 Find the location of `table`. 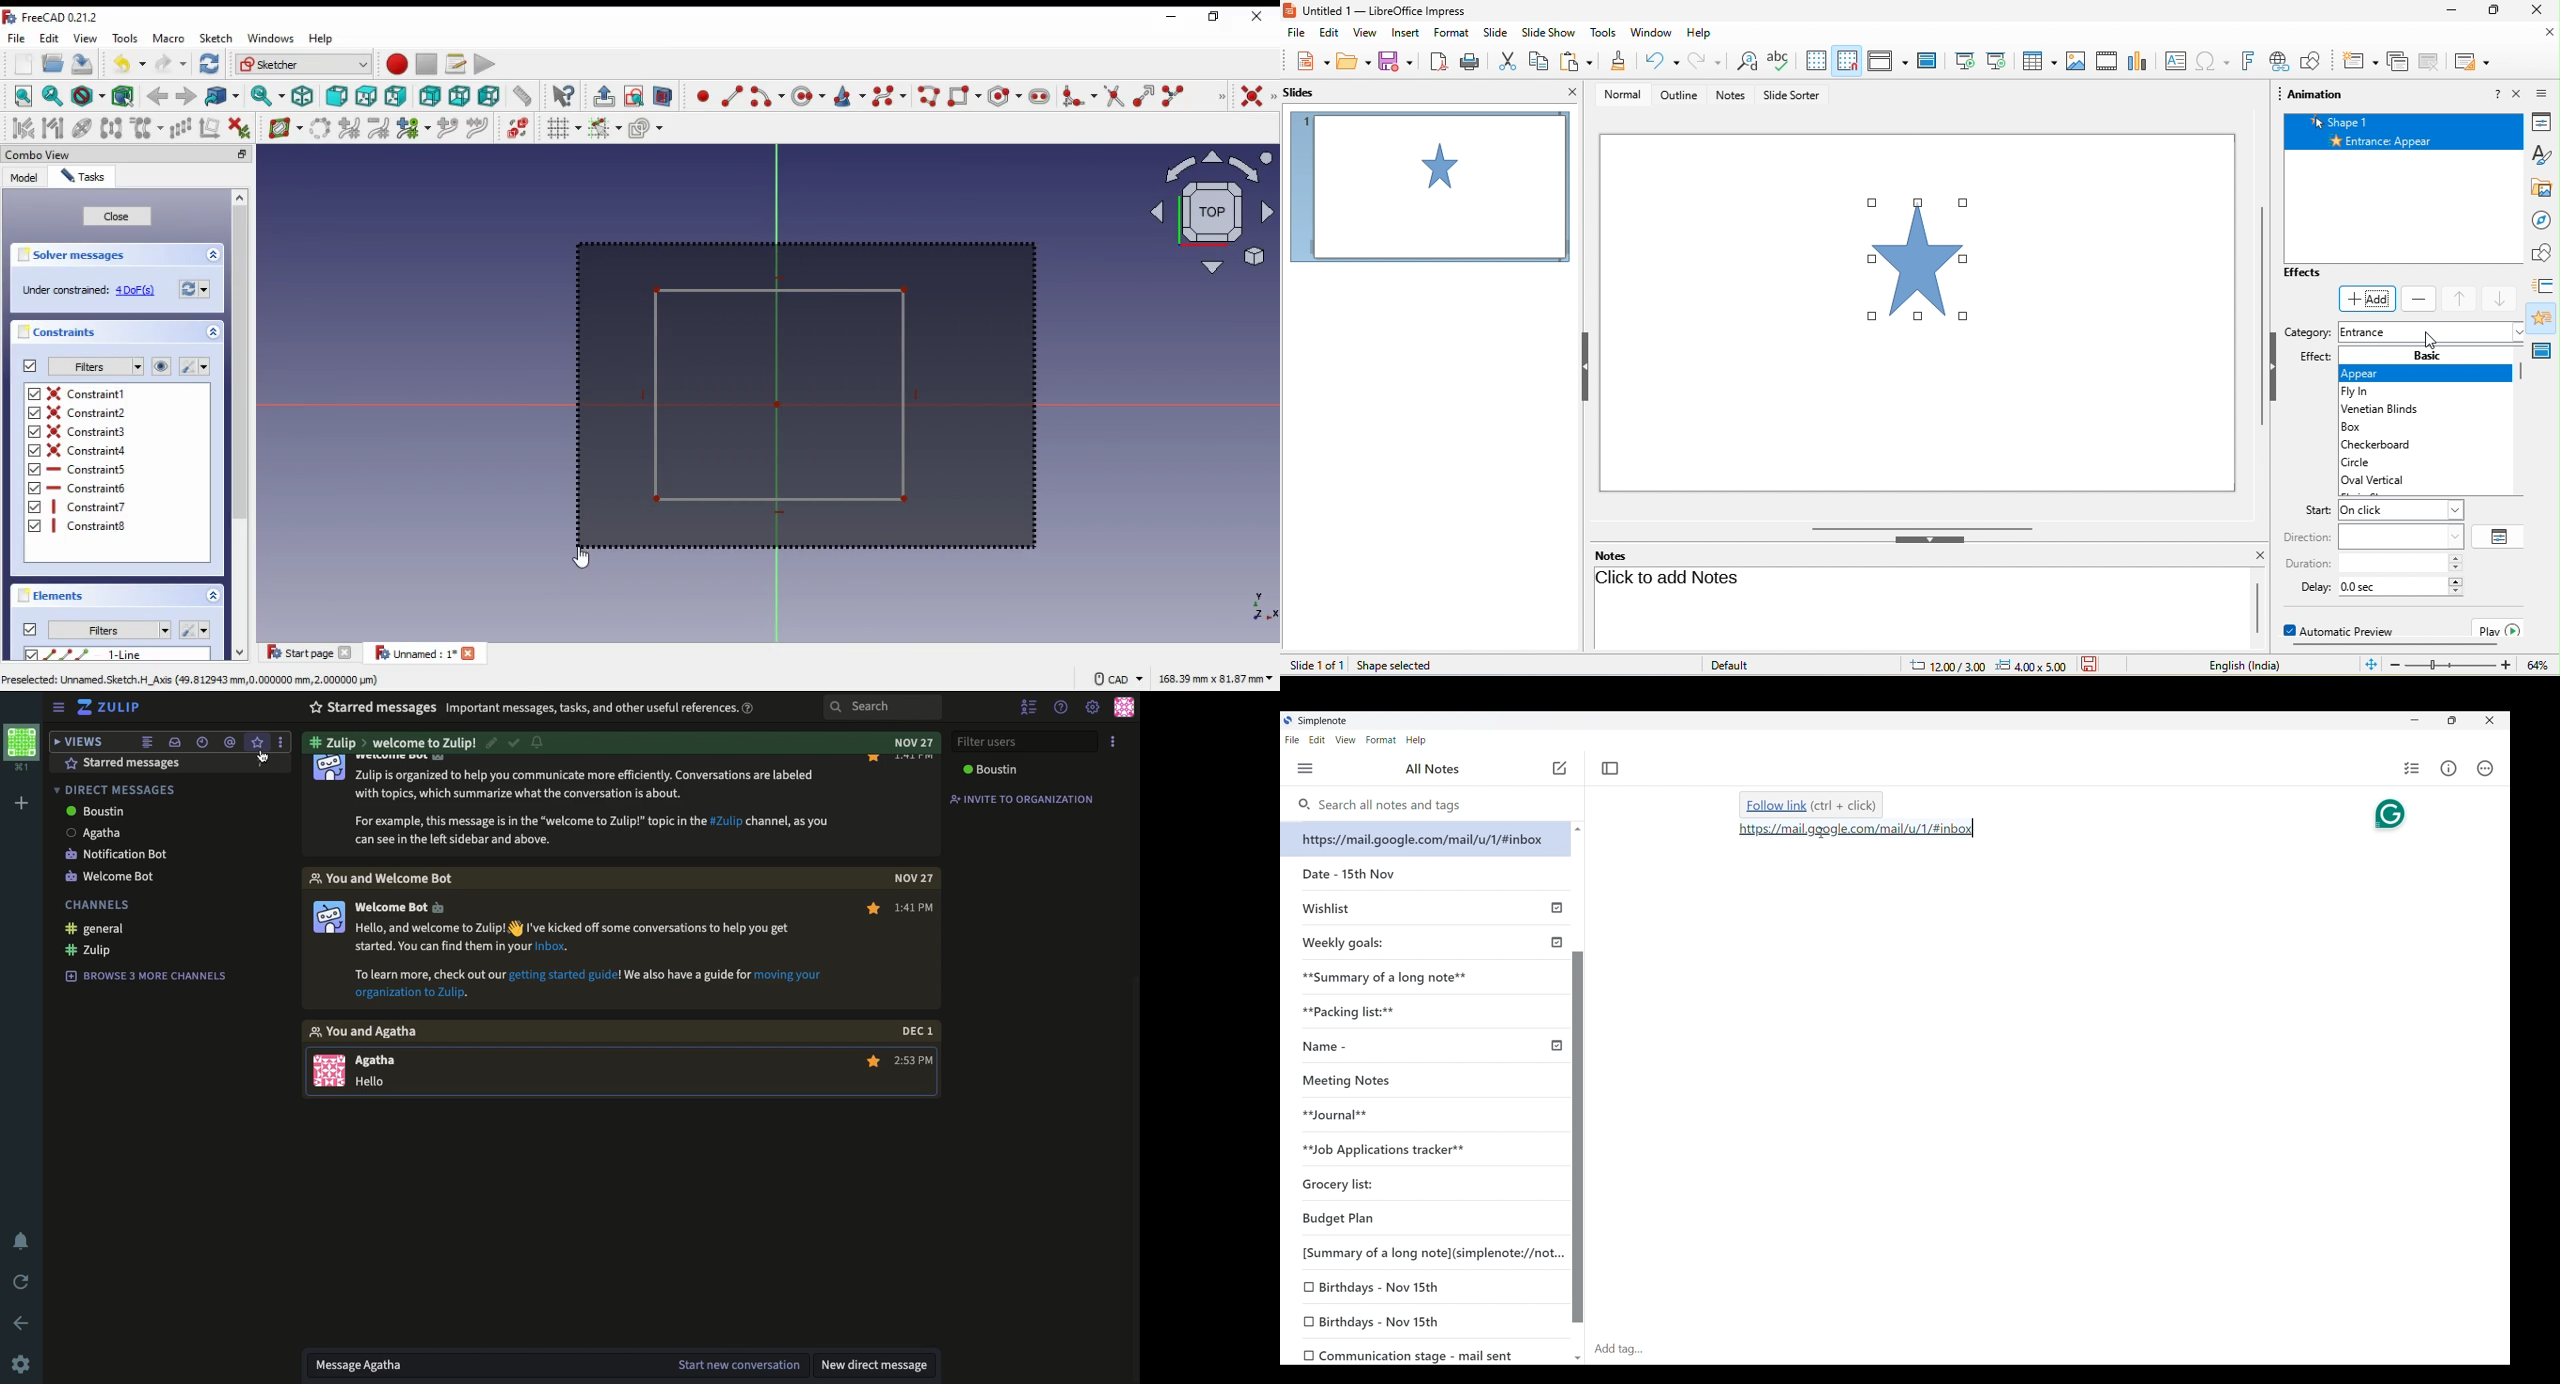

table is located at coordinates (2036, 60).